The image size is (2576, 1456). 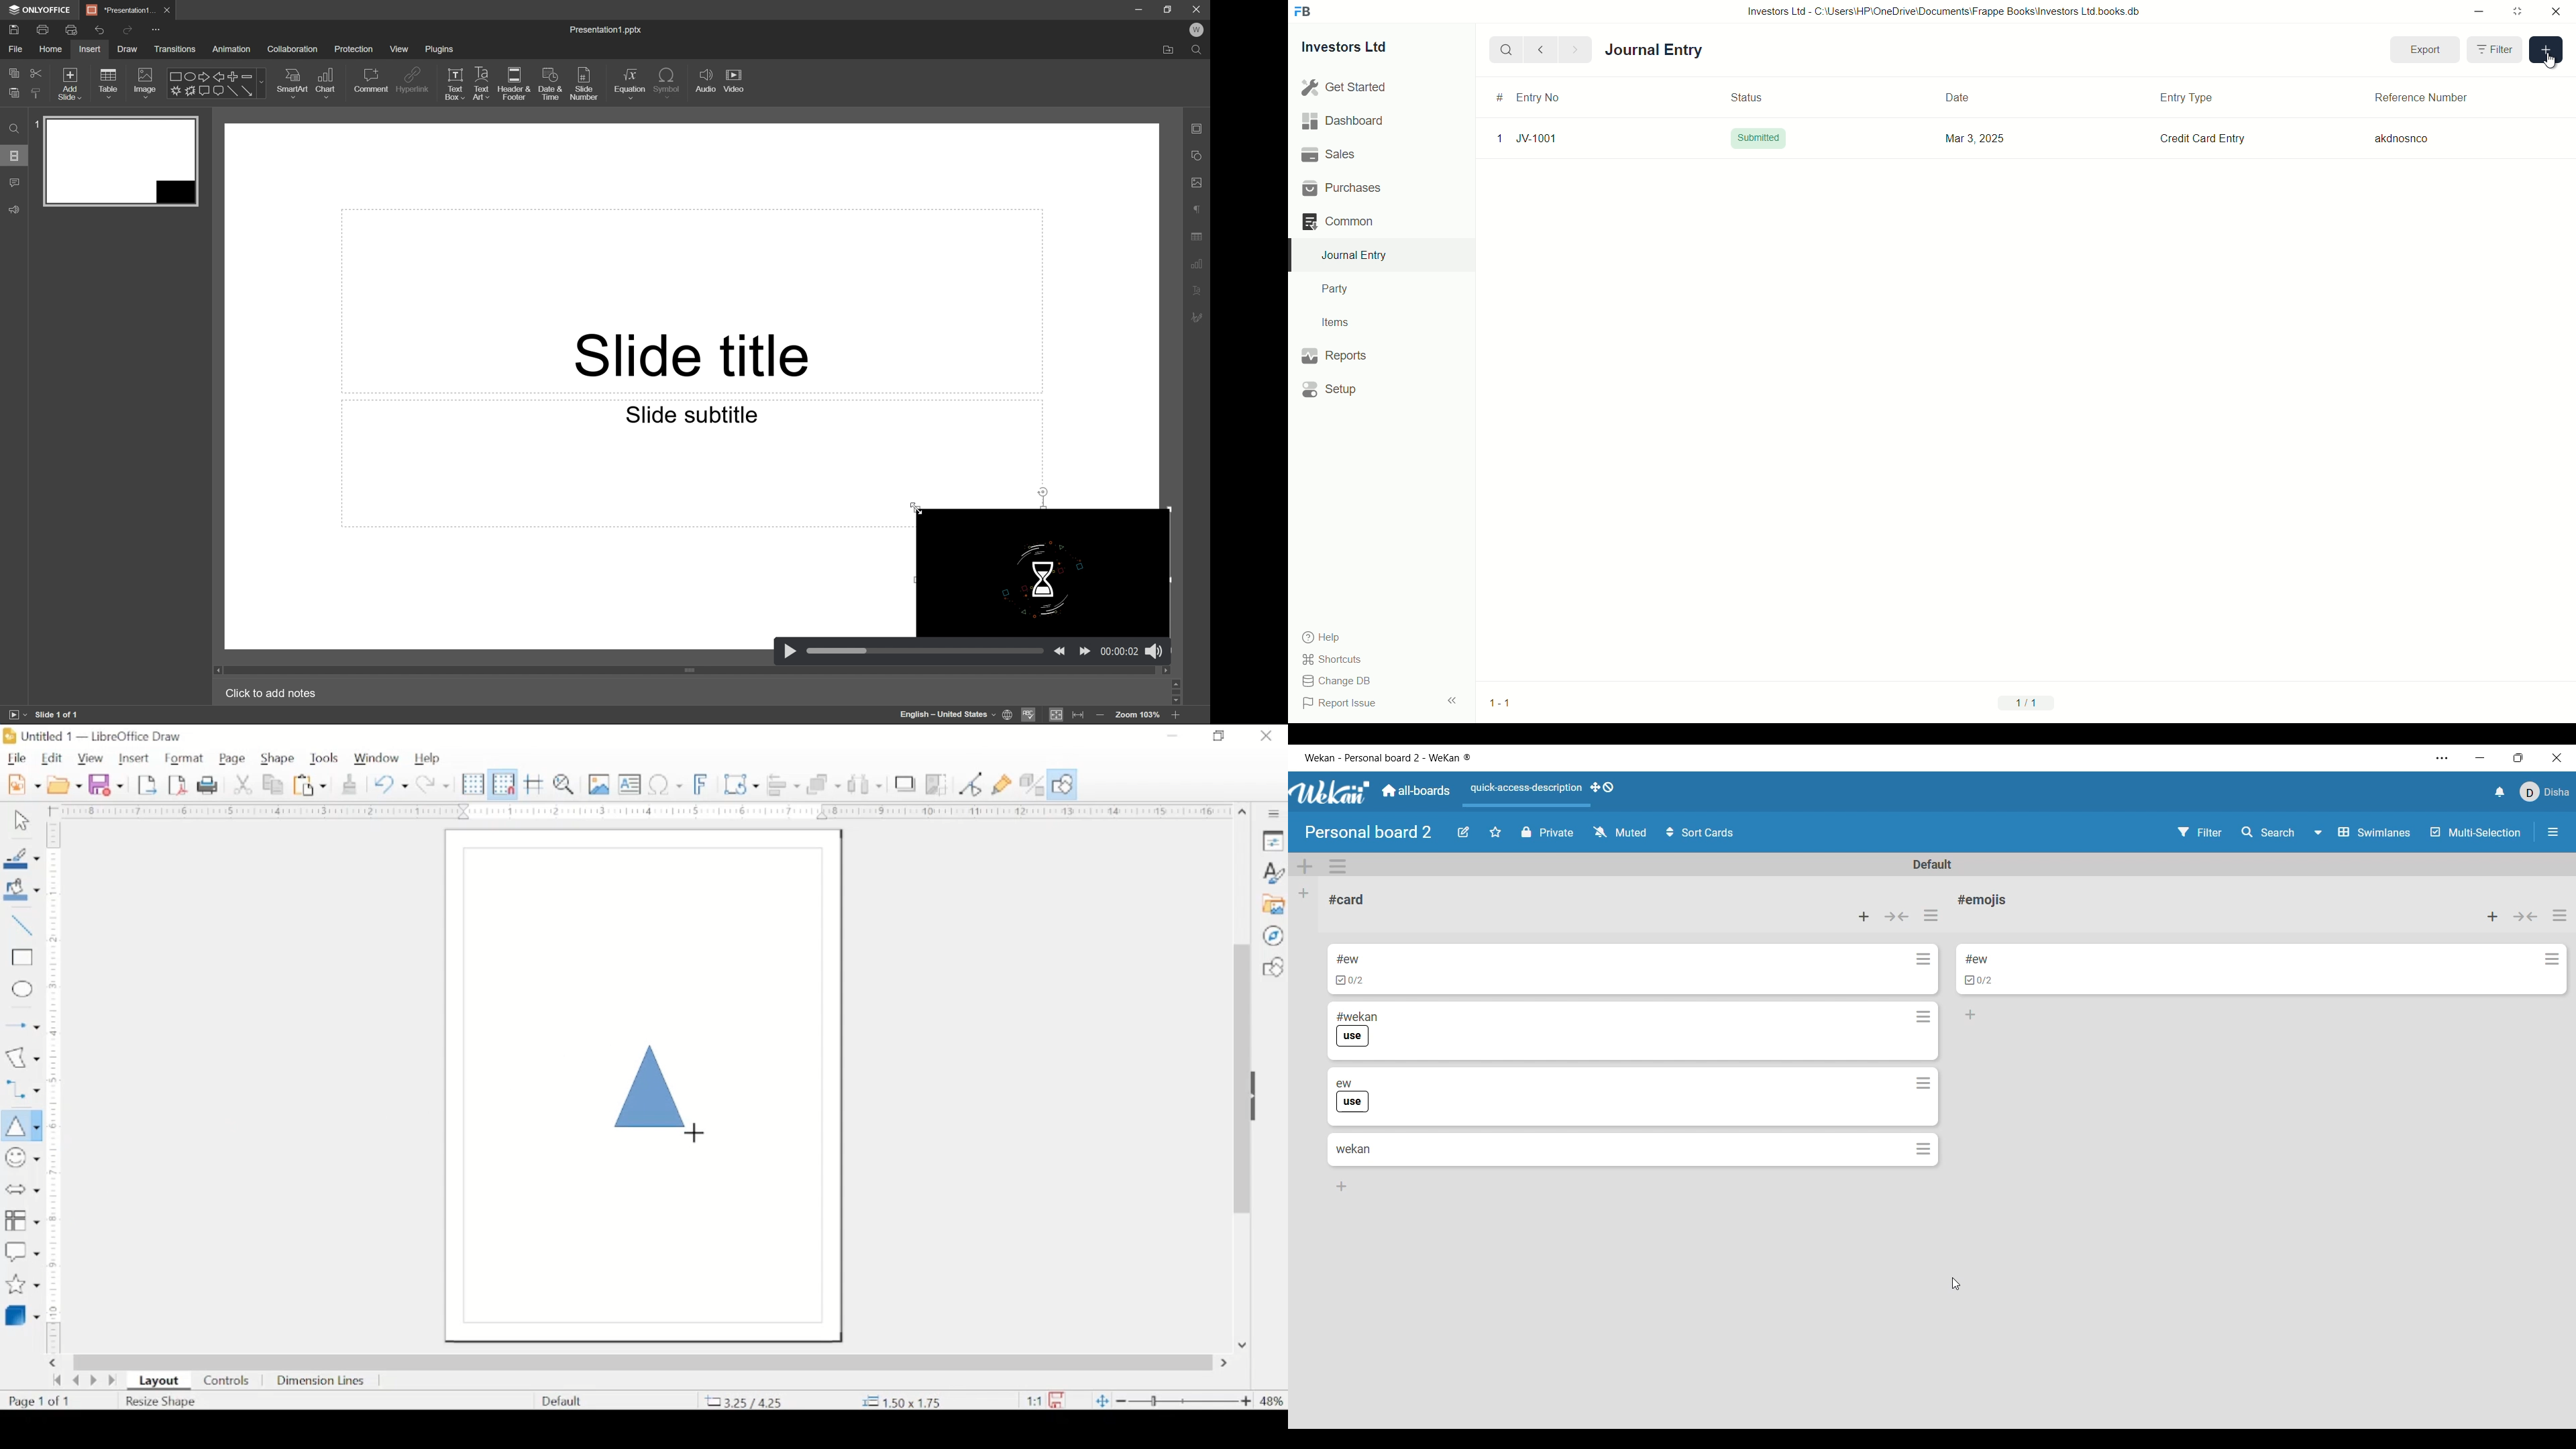 What do you see at coordinates (1495, 96) in the screenshot?
I see `#` at bounding box center [1495, 96].